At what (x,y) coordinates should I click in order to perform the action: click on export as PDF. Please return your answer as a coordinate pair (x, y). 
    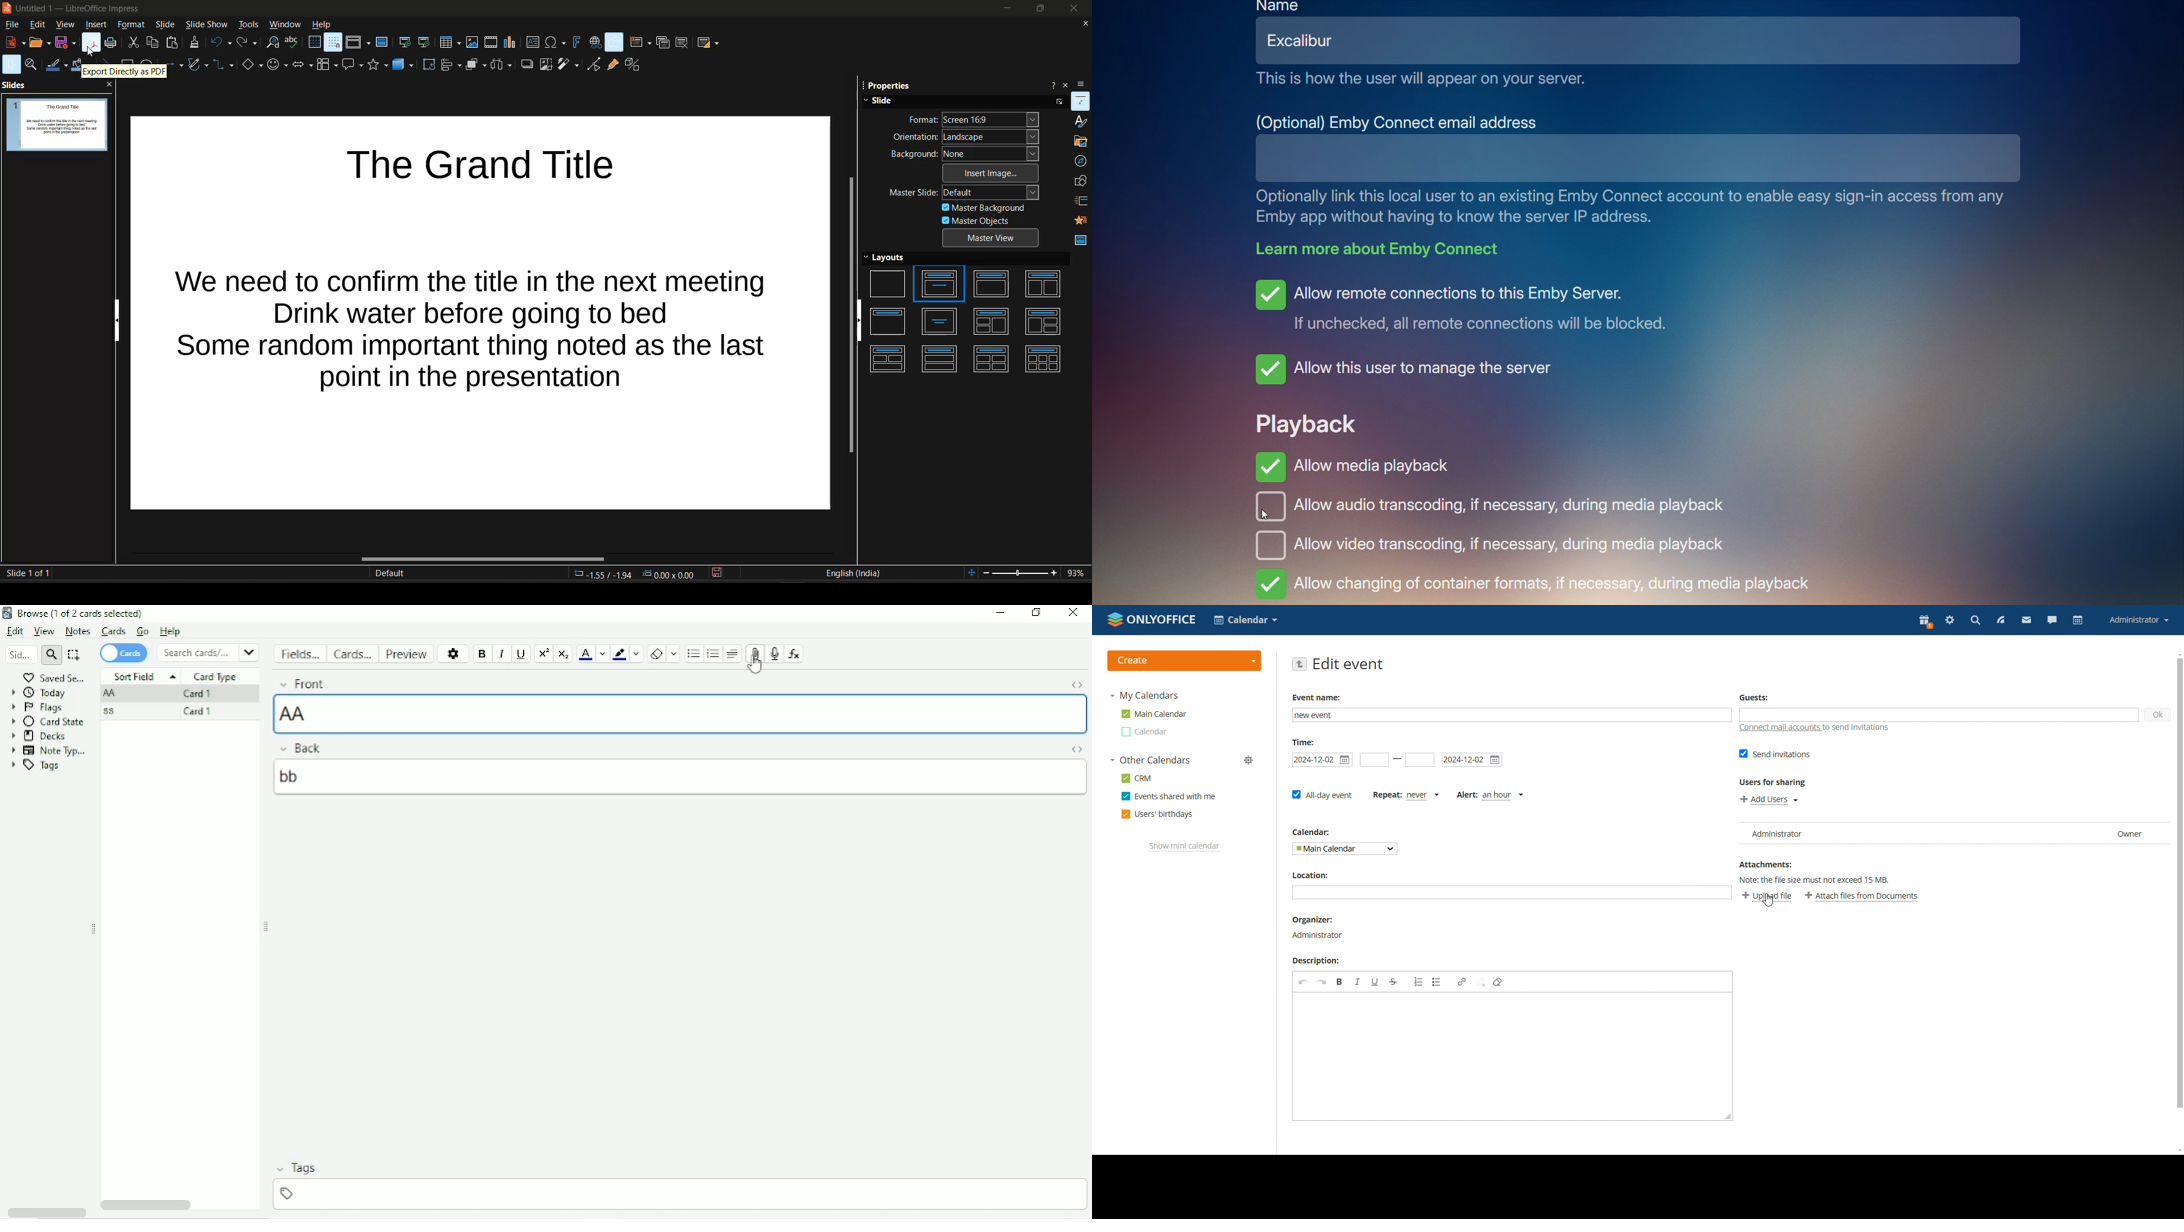
    Looking at the image, I should click on (92, 42).